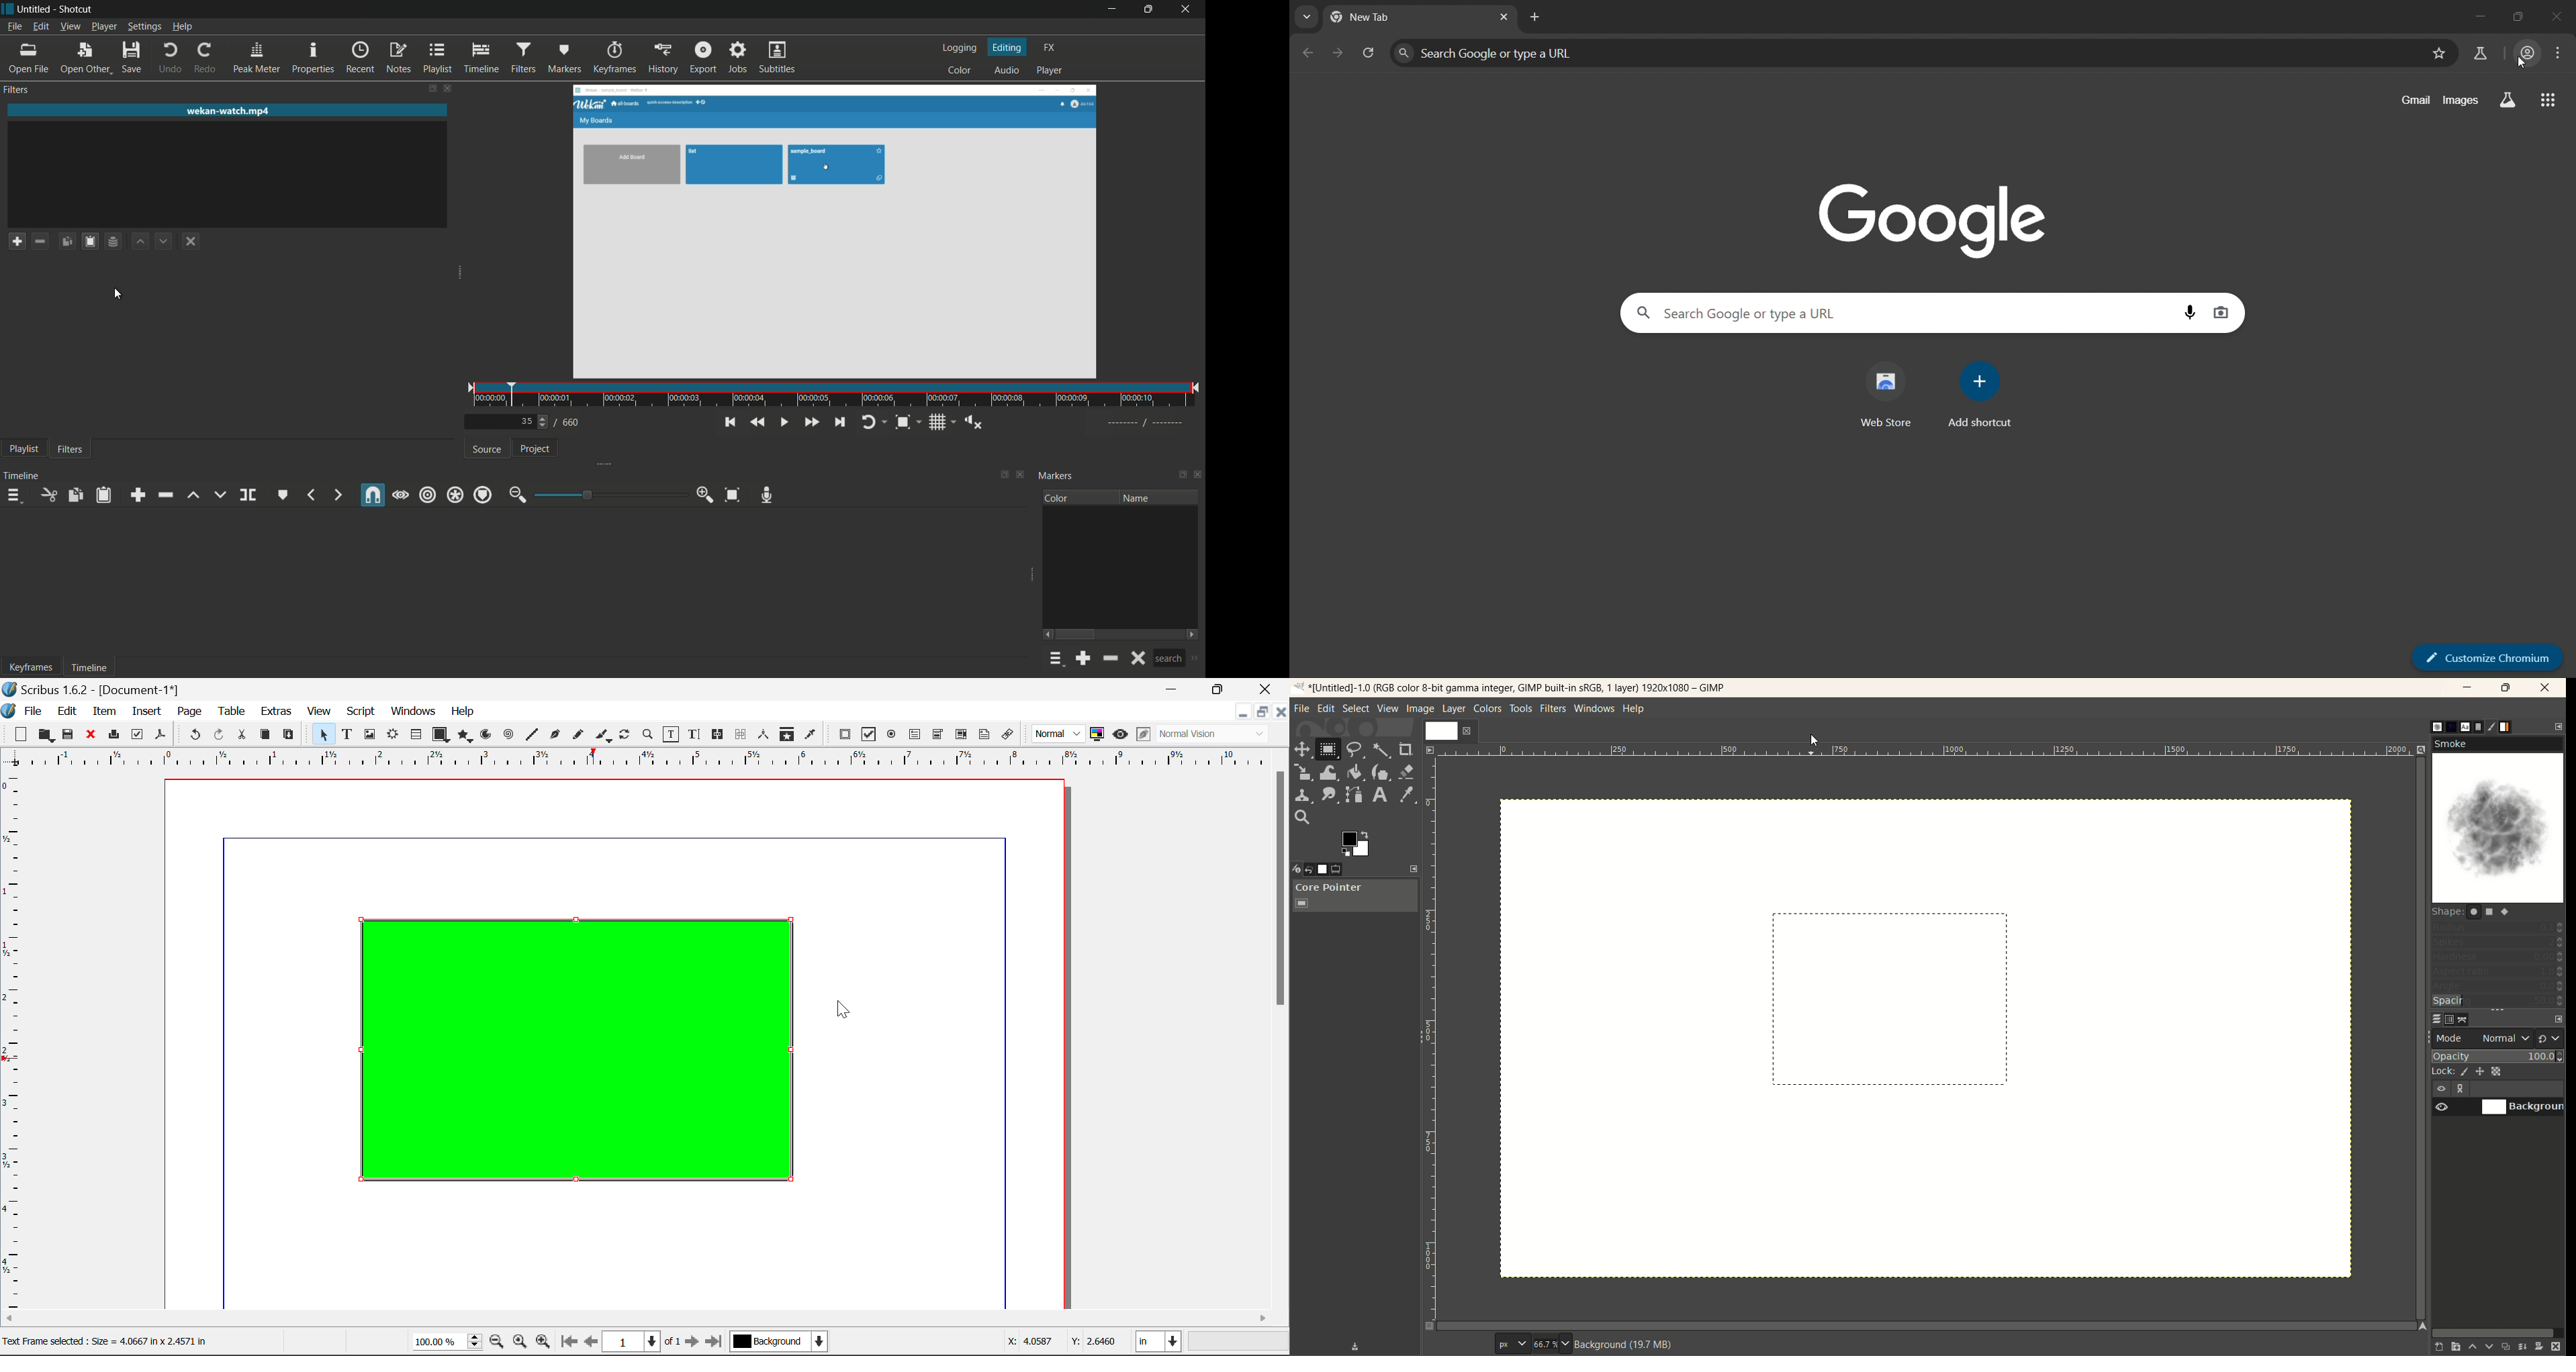 This screenshot has width=2576, height=1372. Describe the element at coordinates (41, 241) in the screenshot. I see `remove a filter` at that location.